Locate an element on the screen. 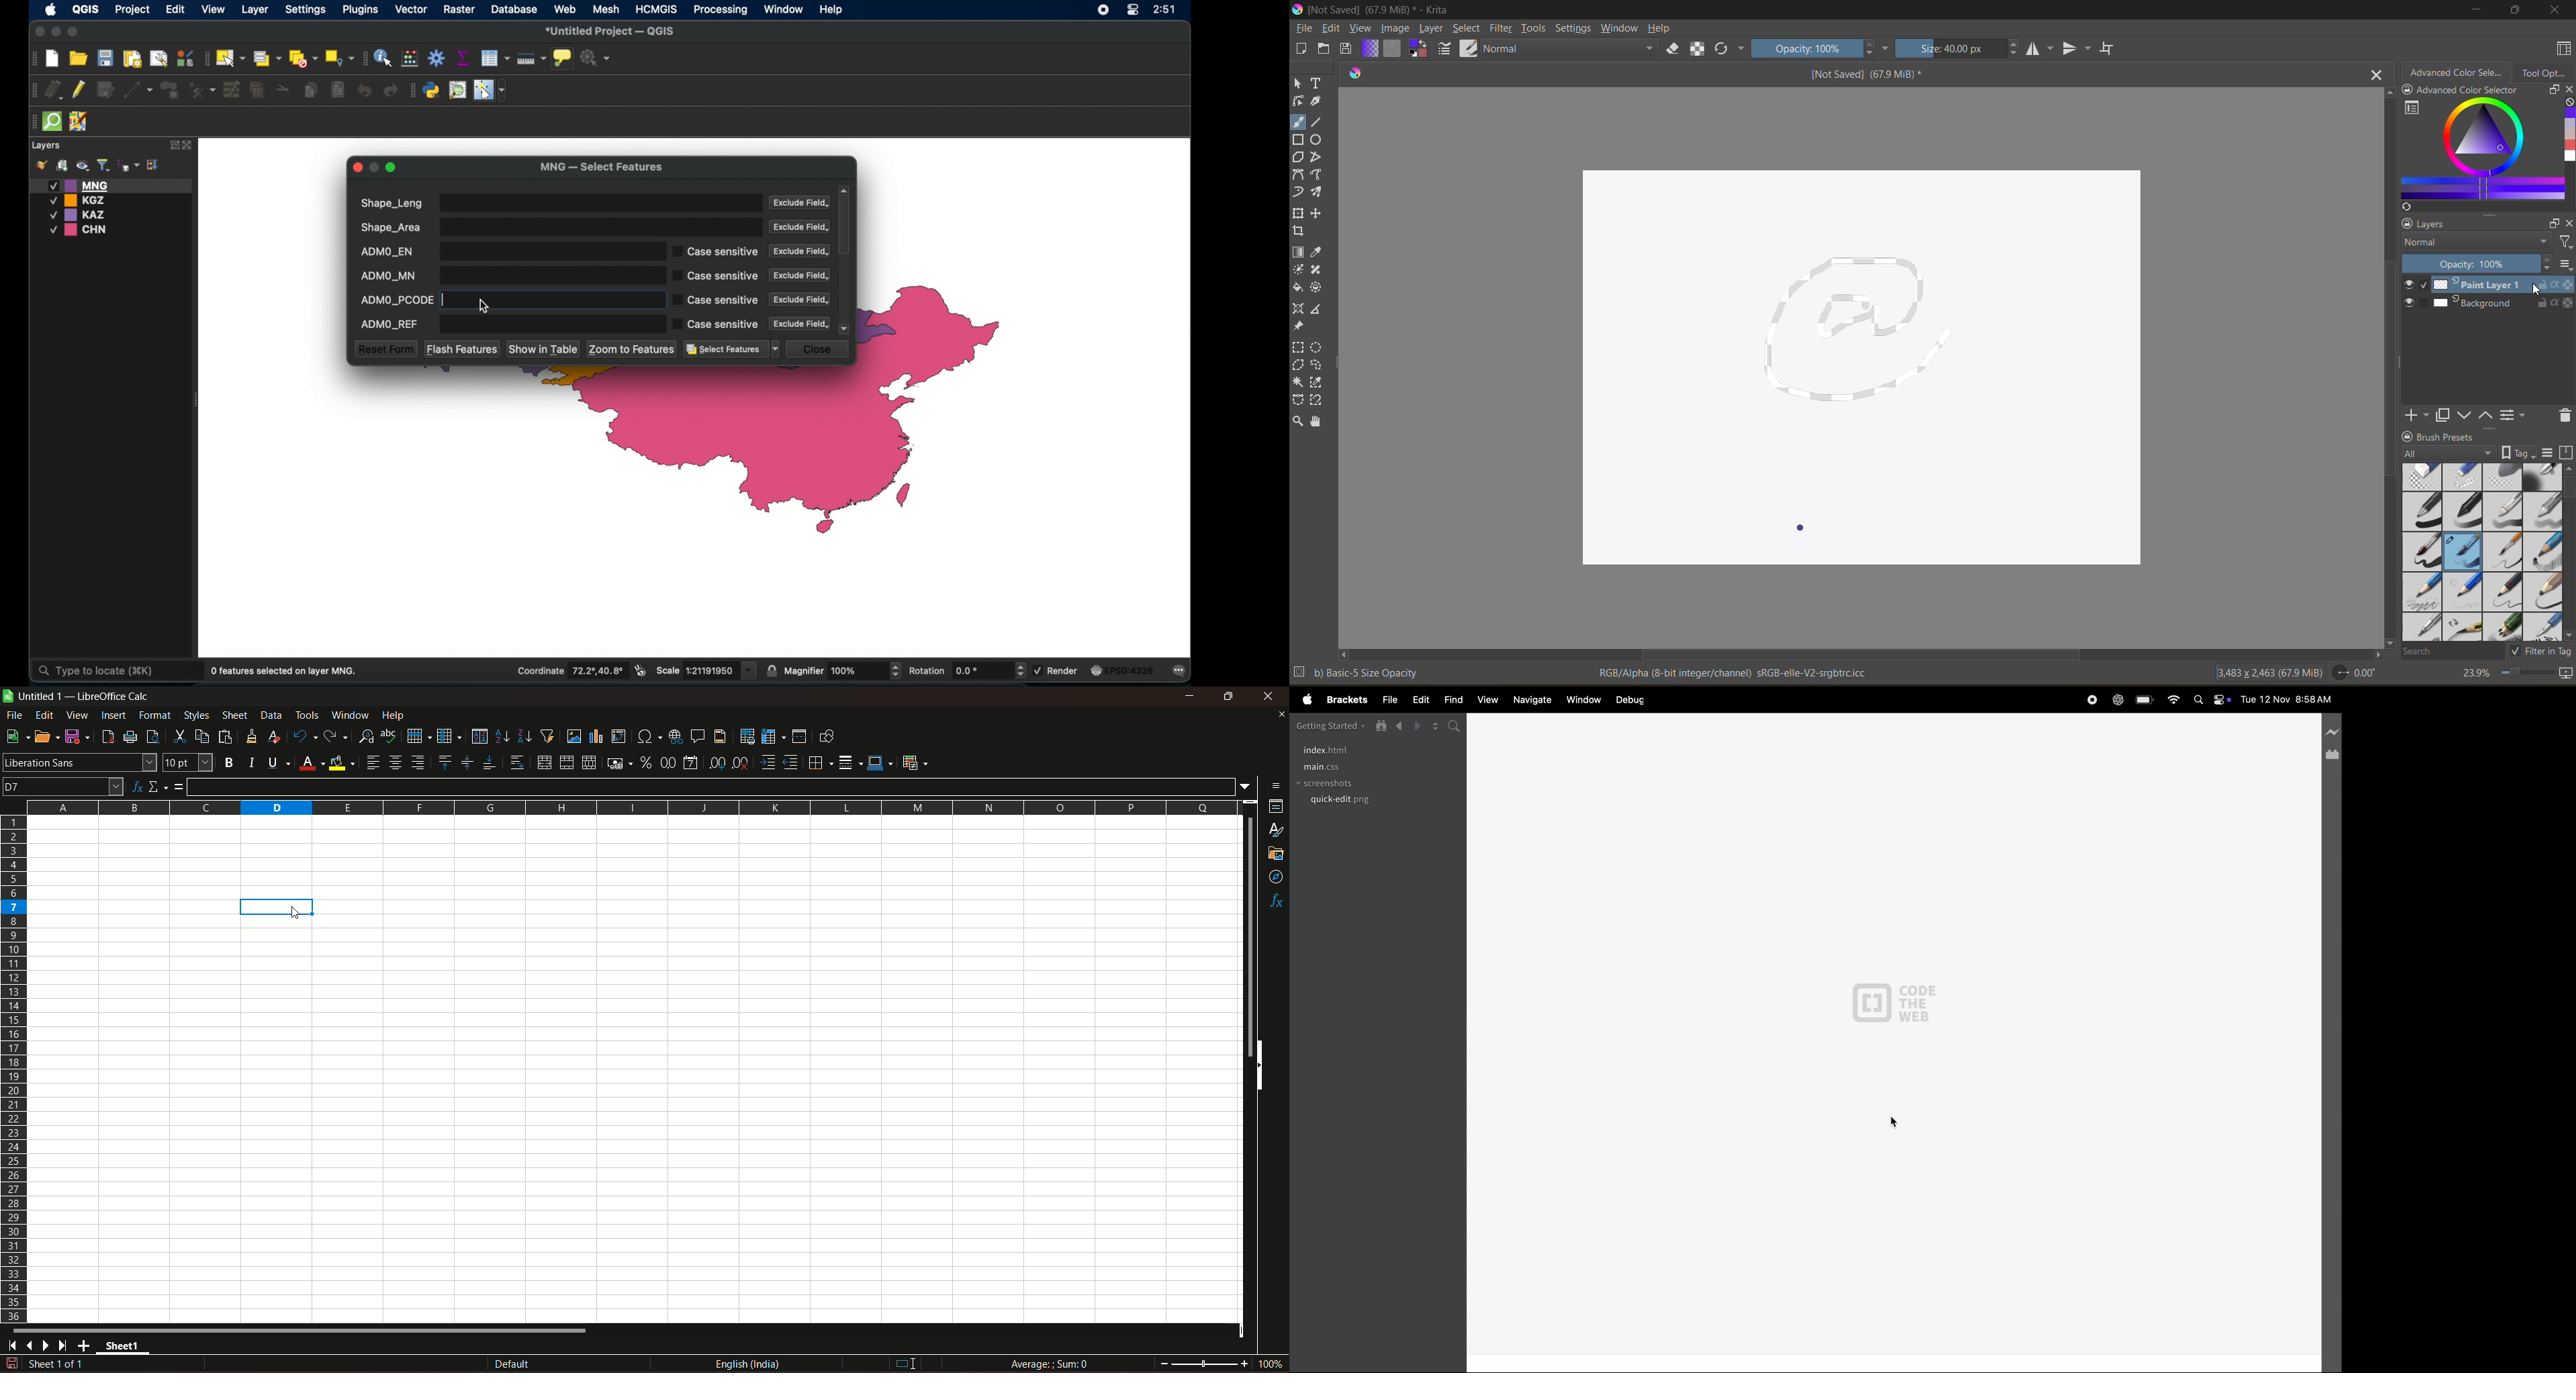 This screenshot has height=1400, width=2576. rotation 0.0 is located at coordinates (968, 669).